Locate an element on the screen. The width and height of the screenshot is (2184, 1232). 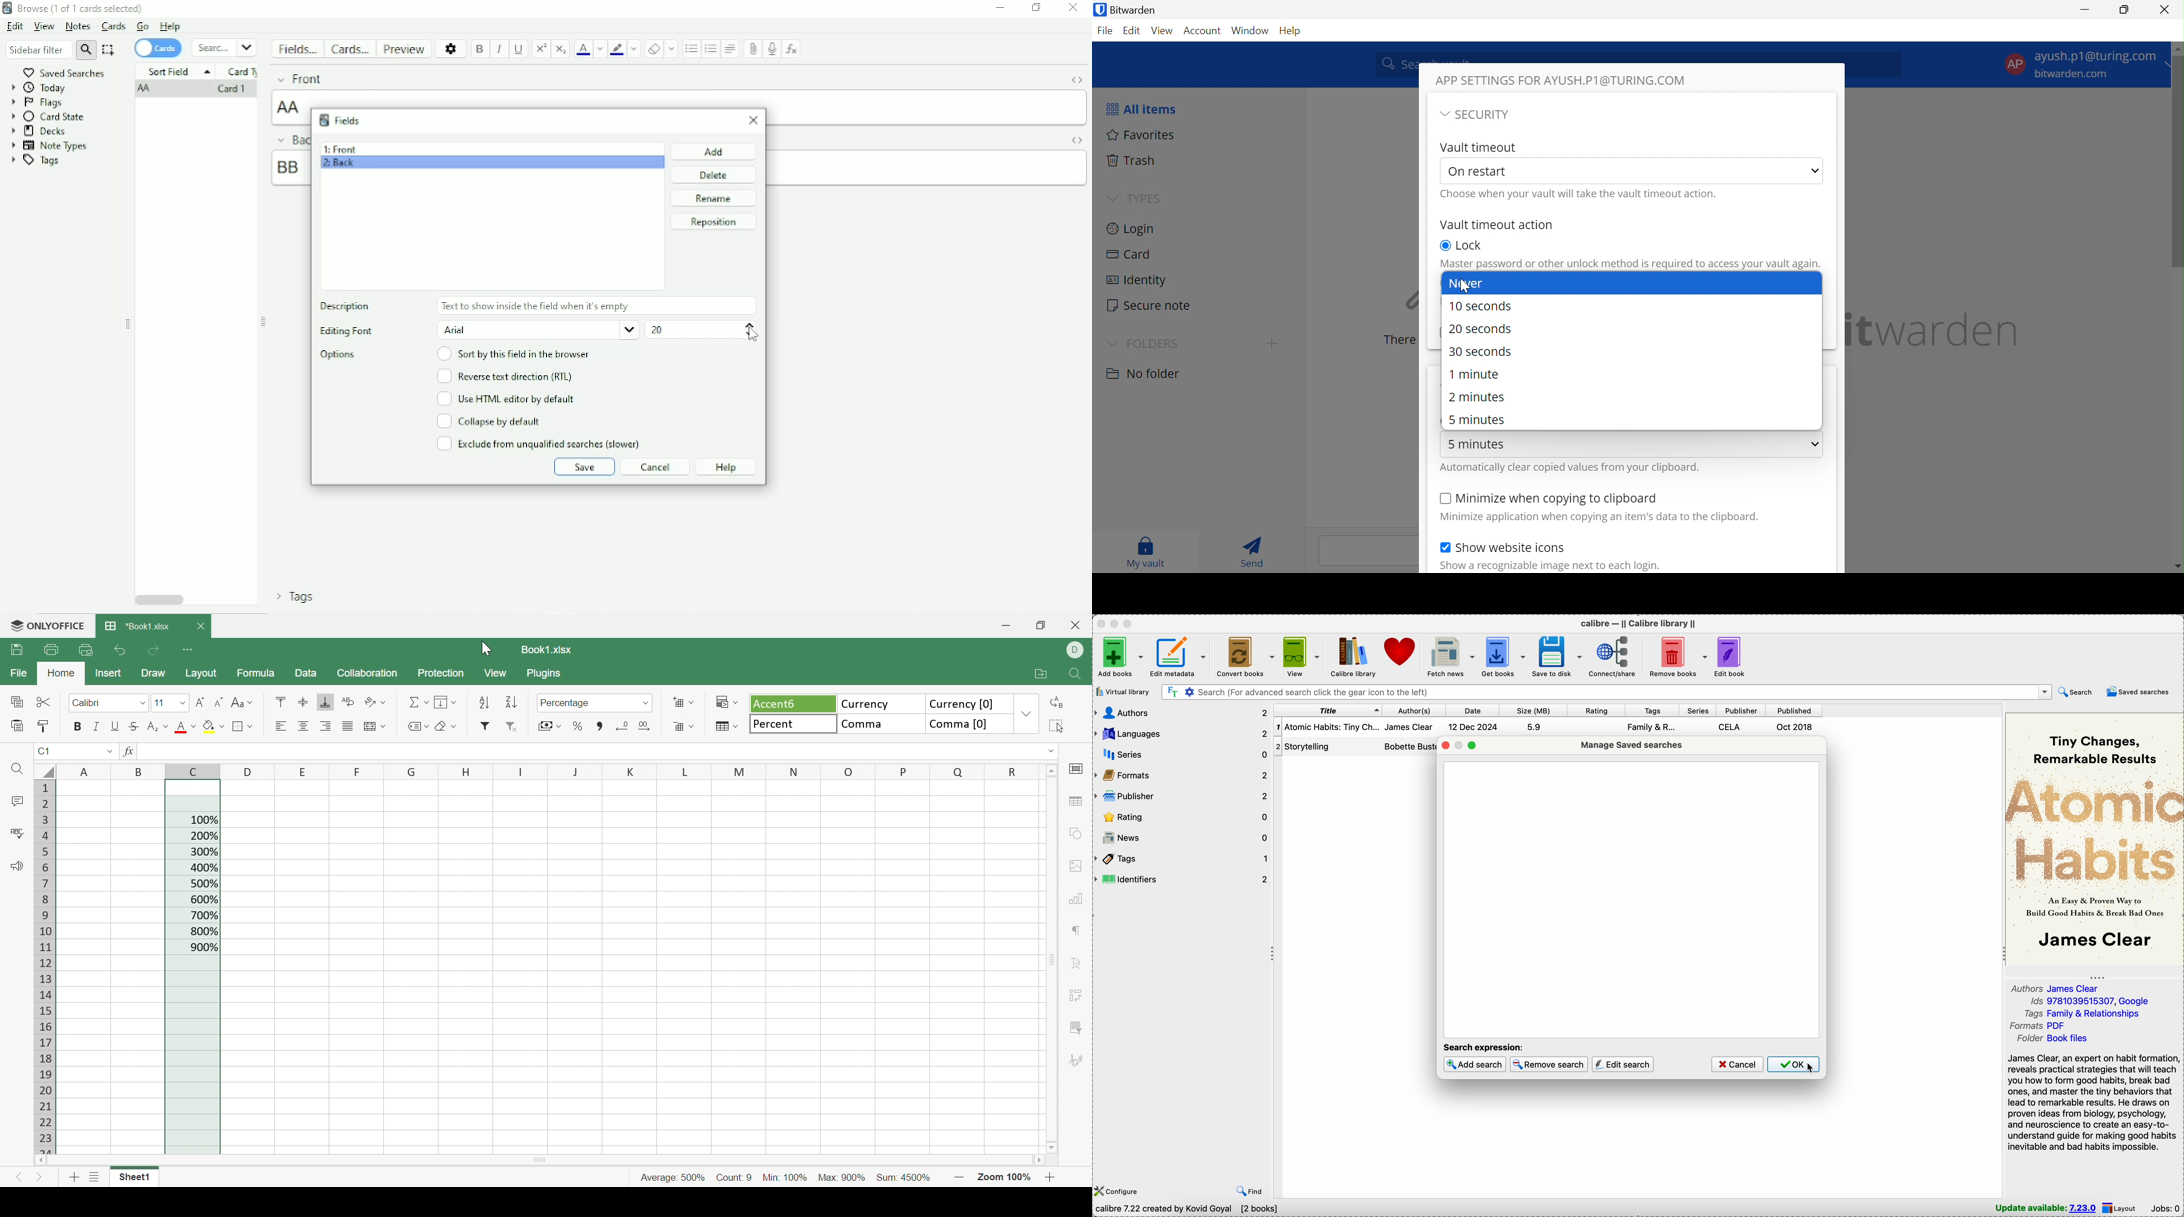
Drop Down is located at coordinates (184, 705).